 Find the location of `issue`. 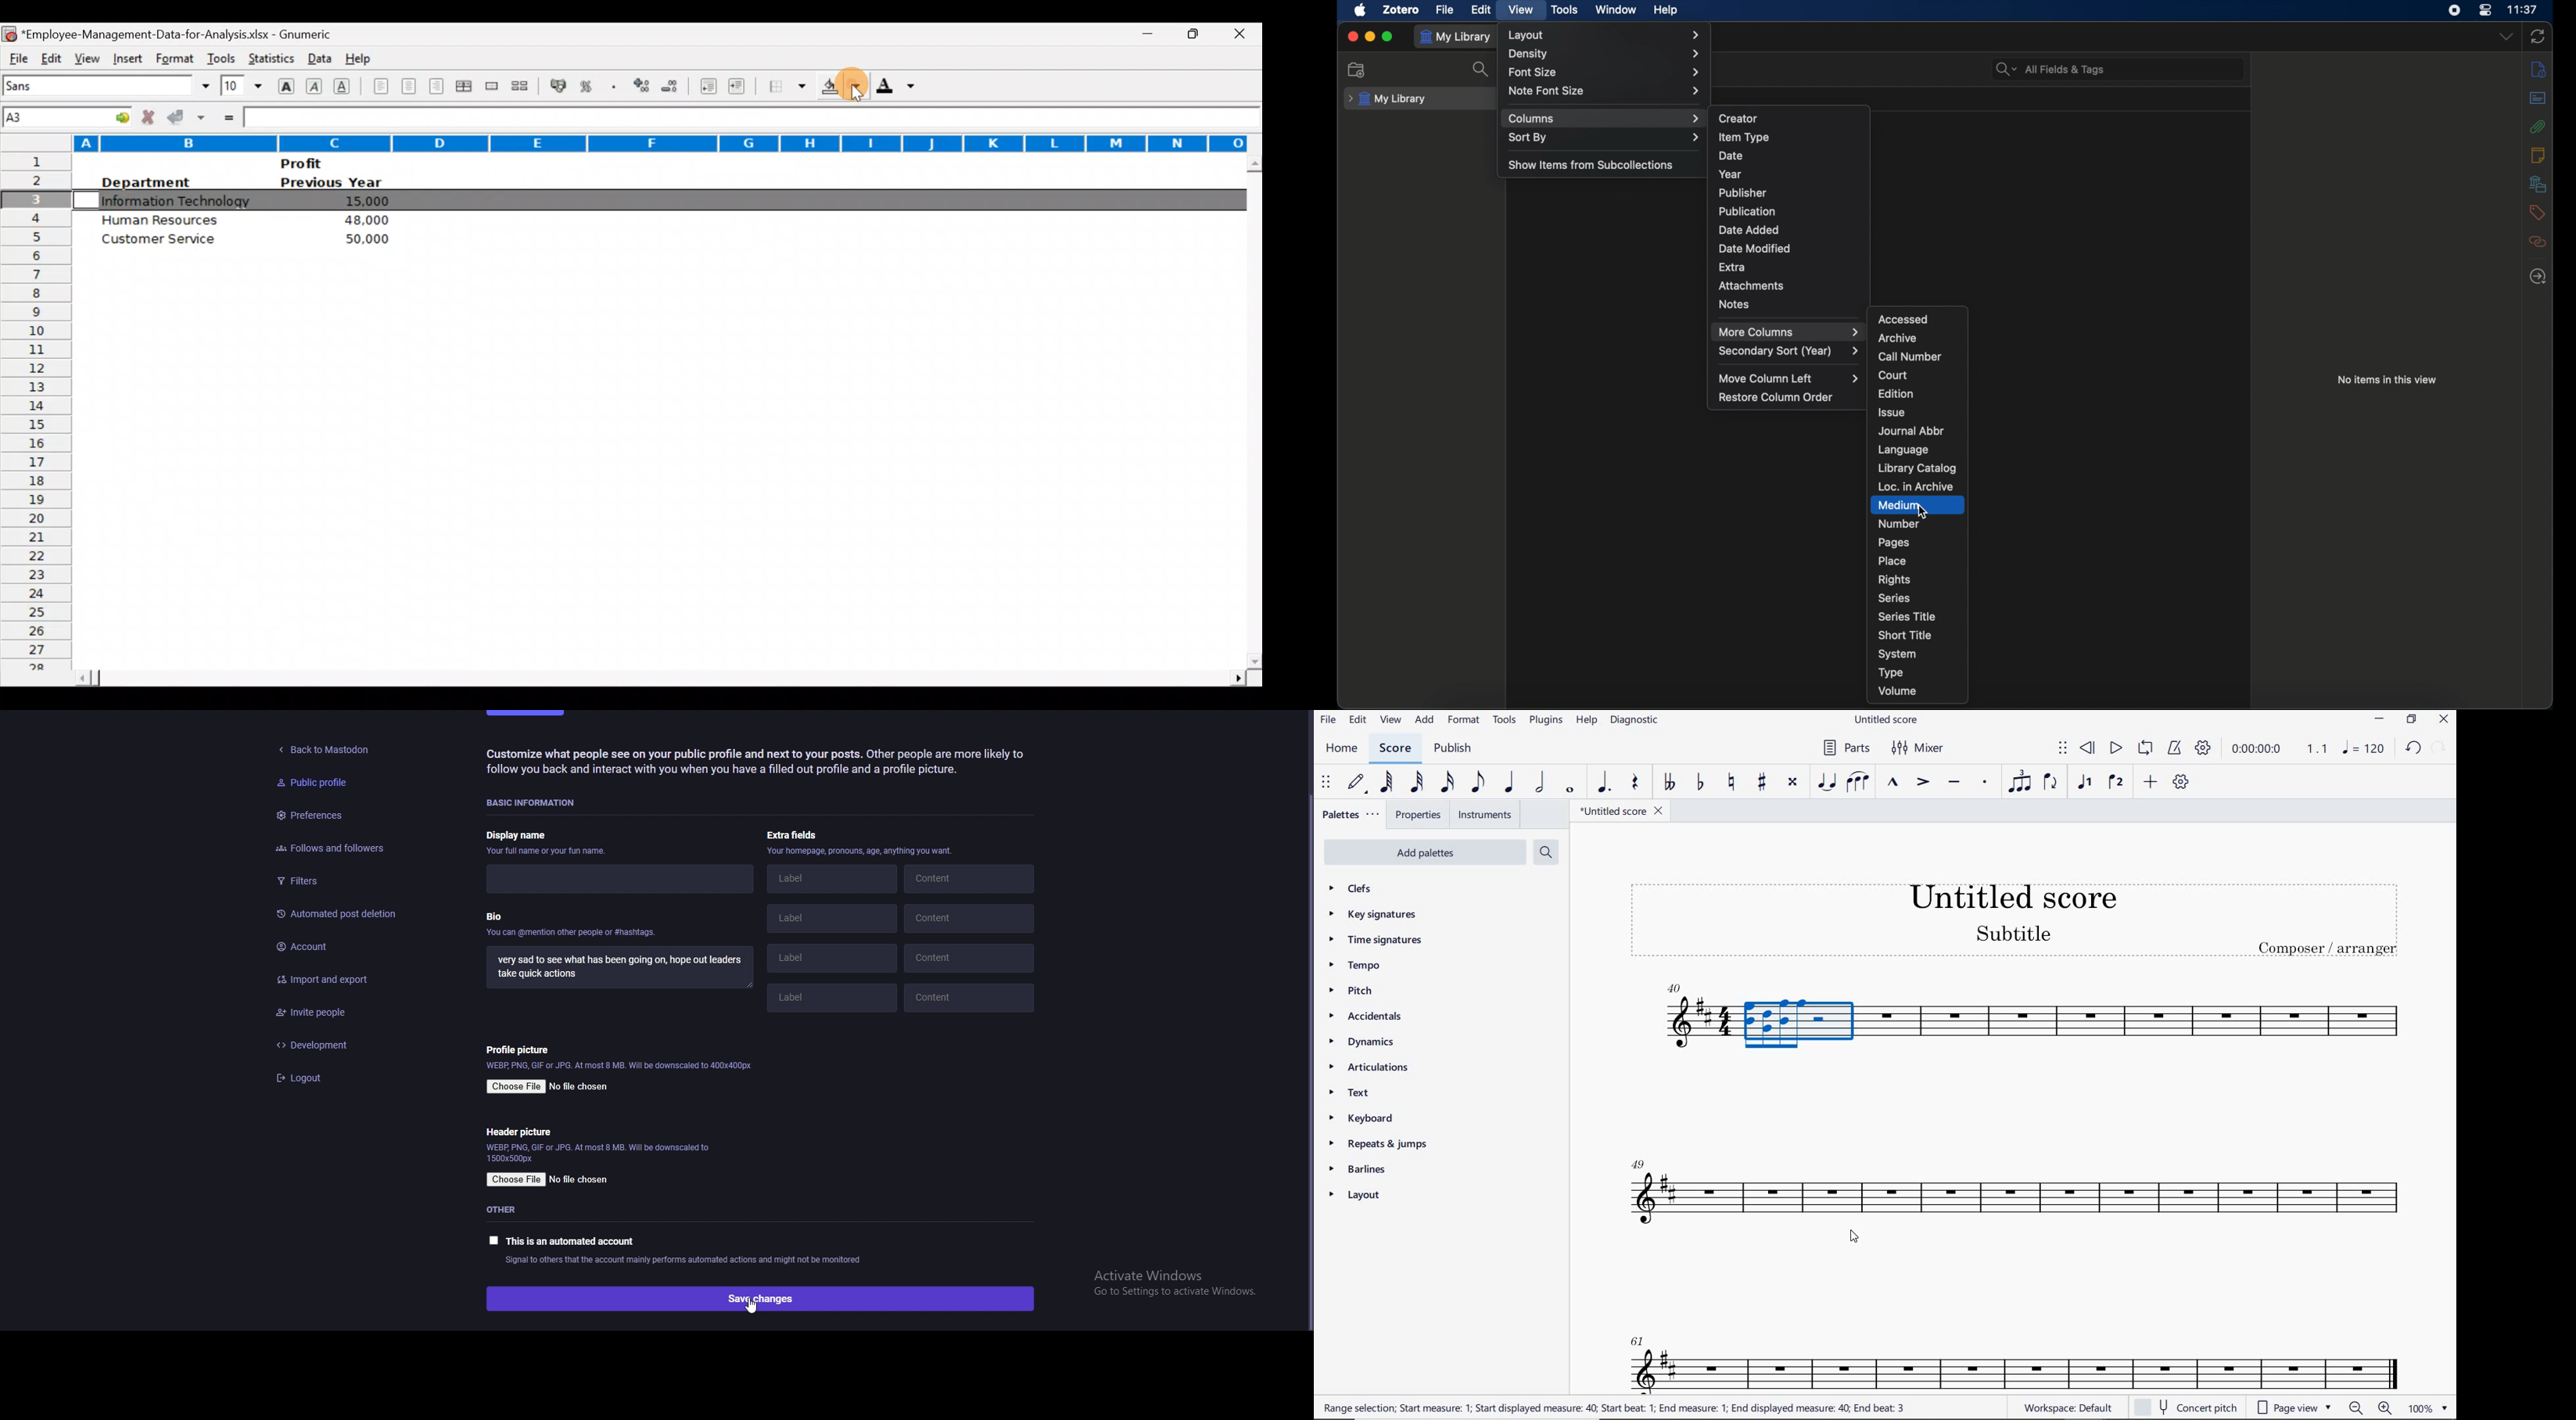

issue is located at coordinates (1891, 412).